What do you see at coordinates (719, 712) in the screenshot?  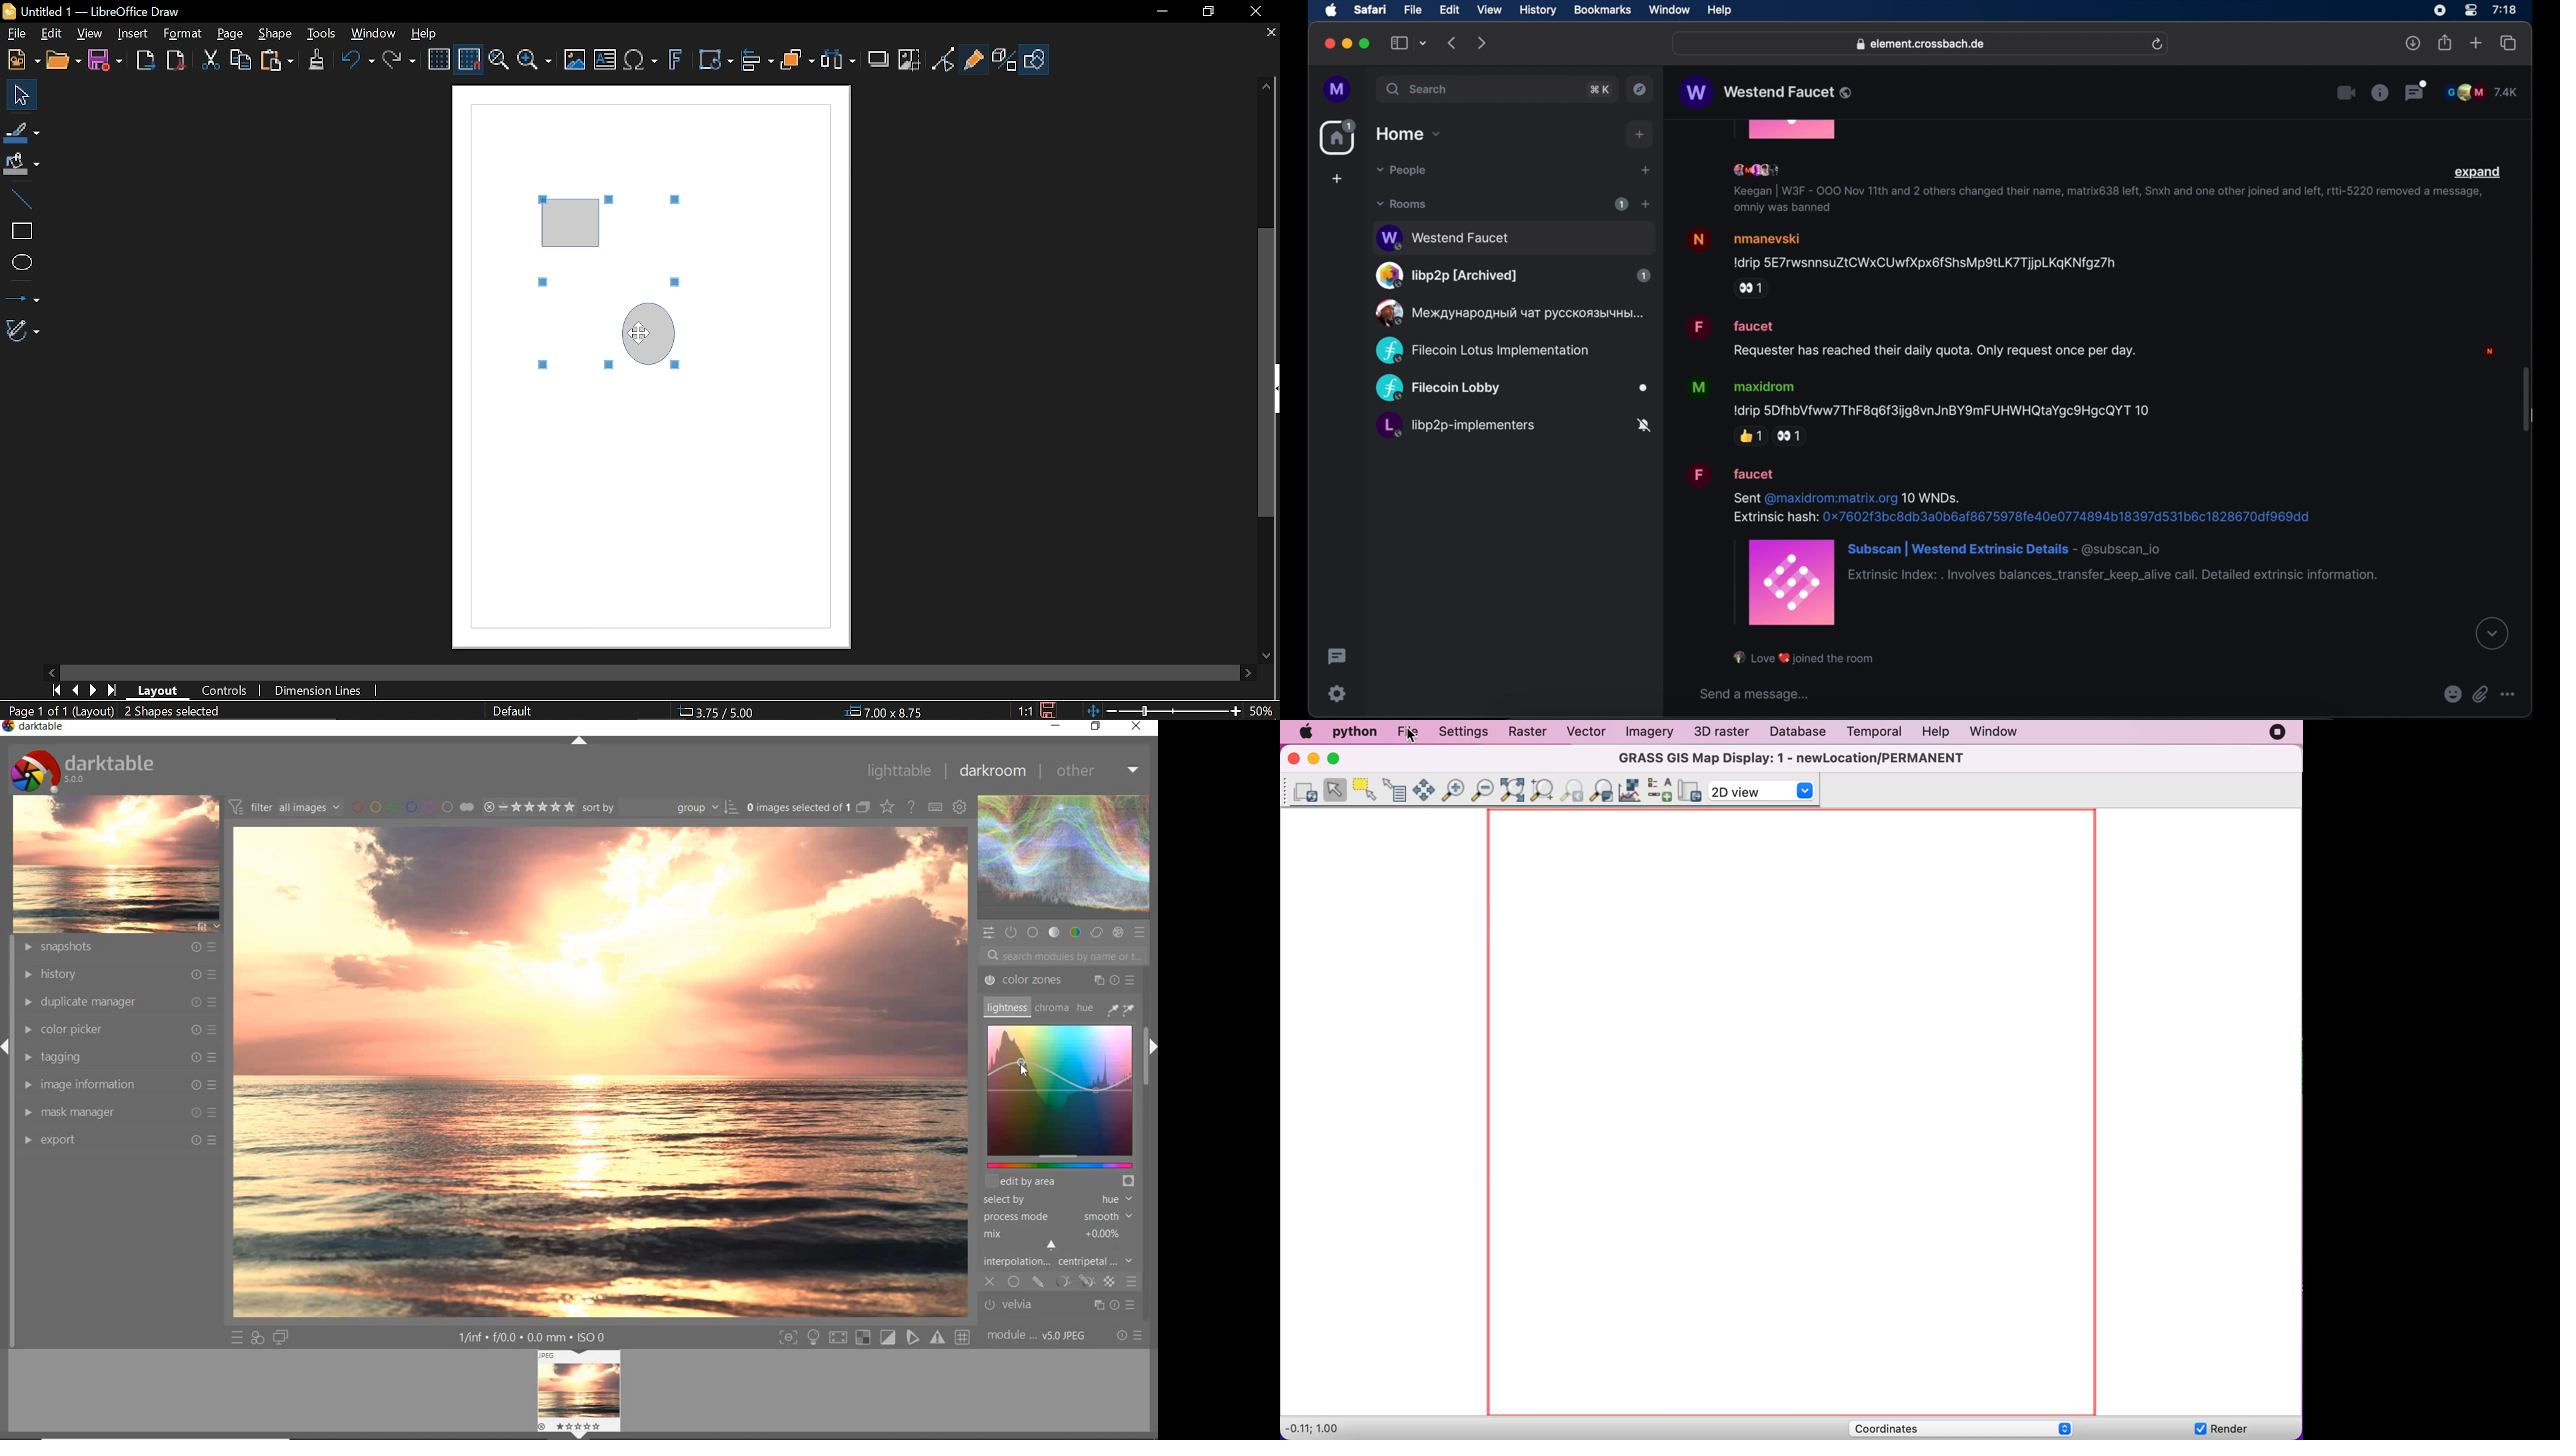 I see `Location` at bounding box center [719, 712].